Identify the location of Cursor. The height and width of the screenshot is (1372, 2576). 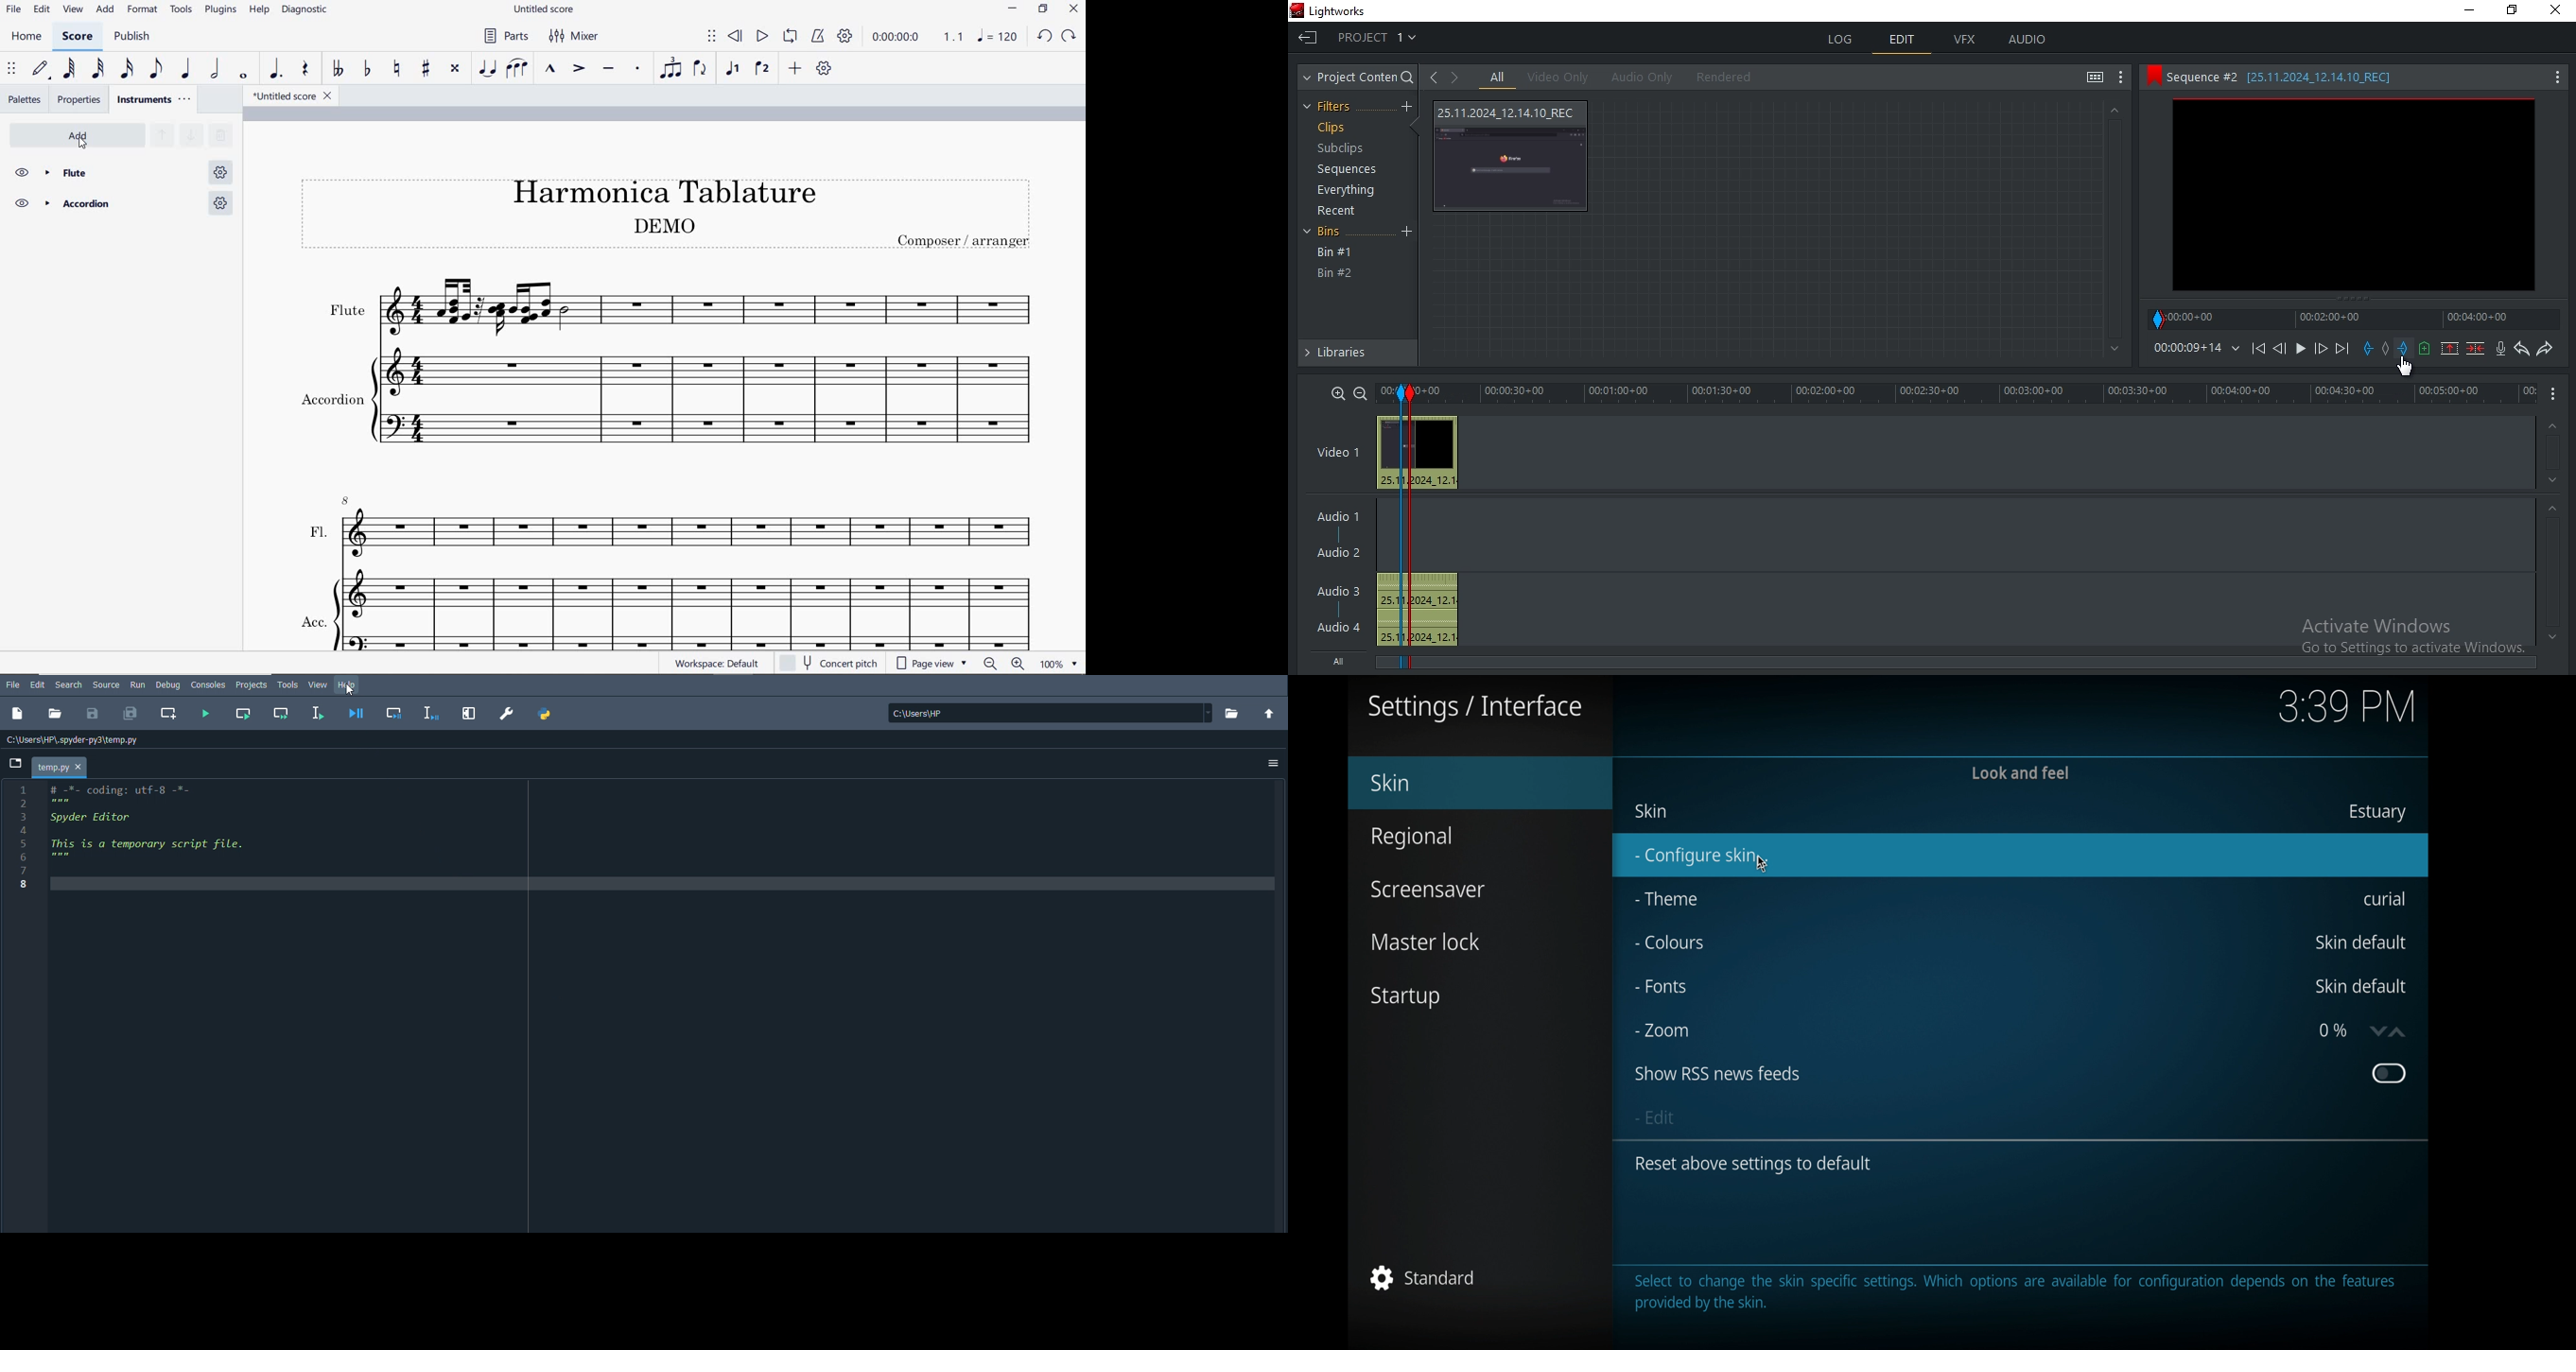
(2406, 367).